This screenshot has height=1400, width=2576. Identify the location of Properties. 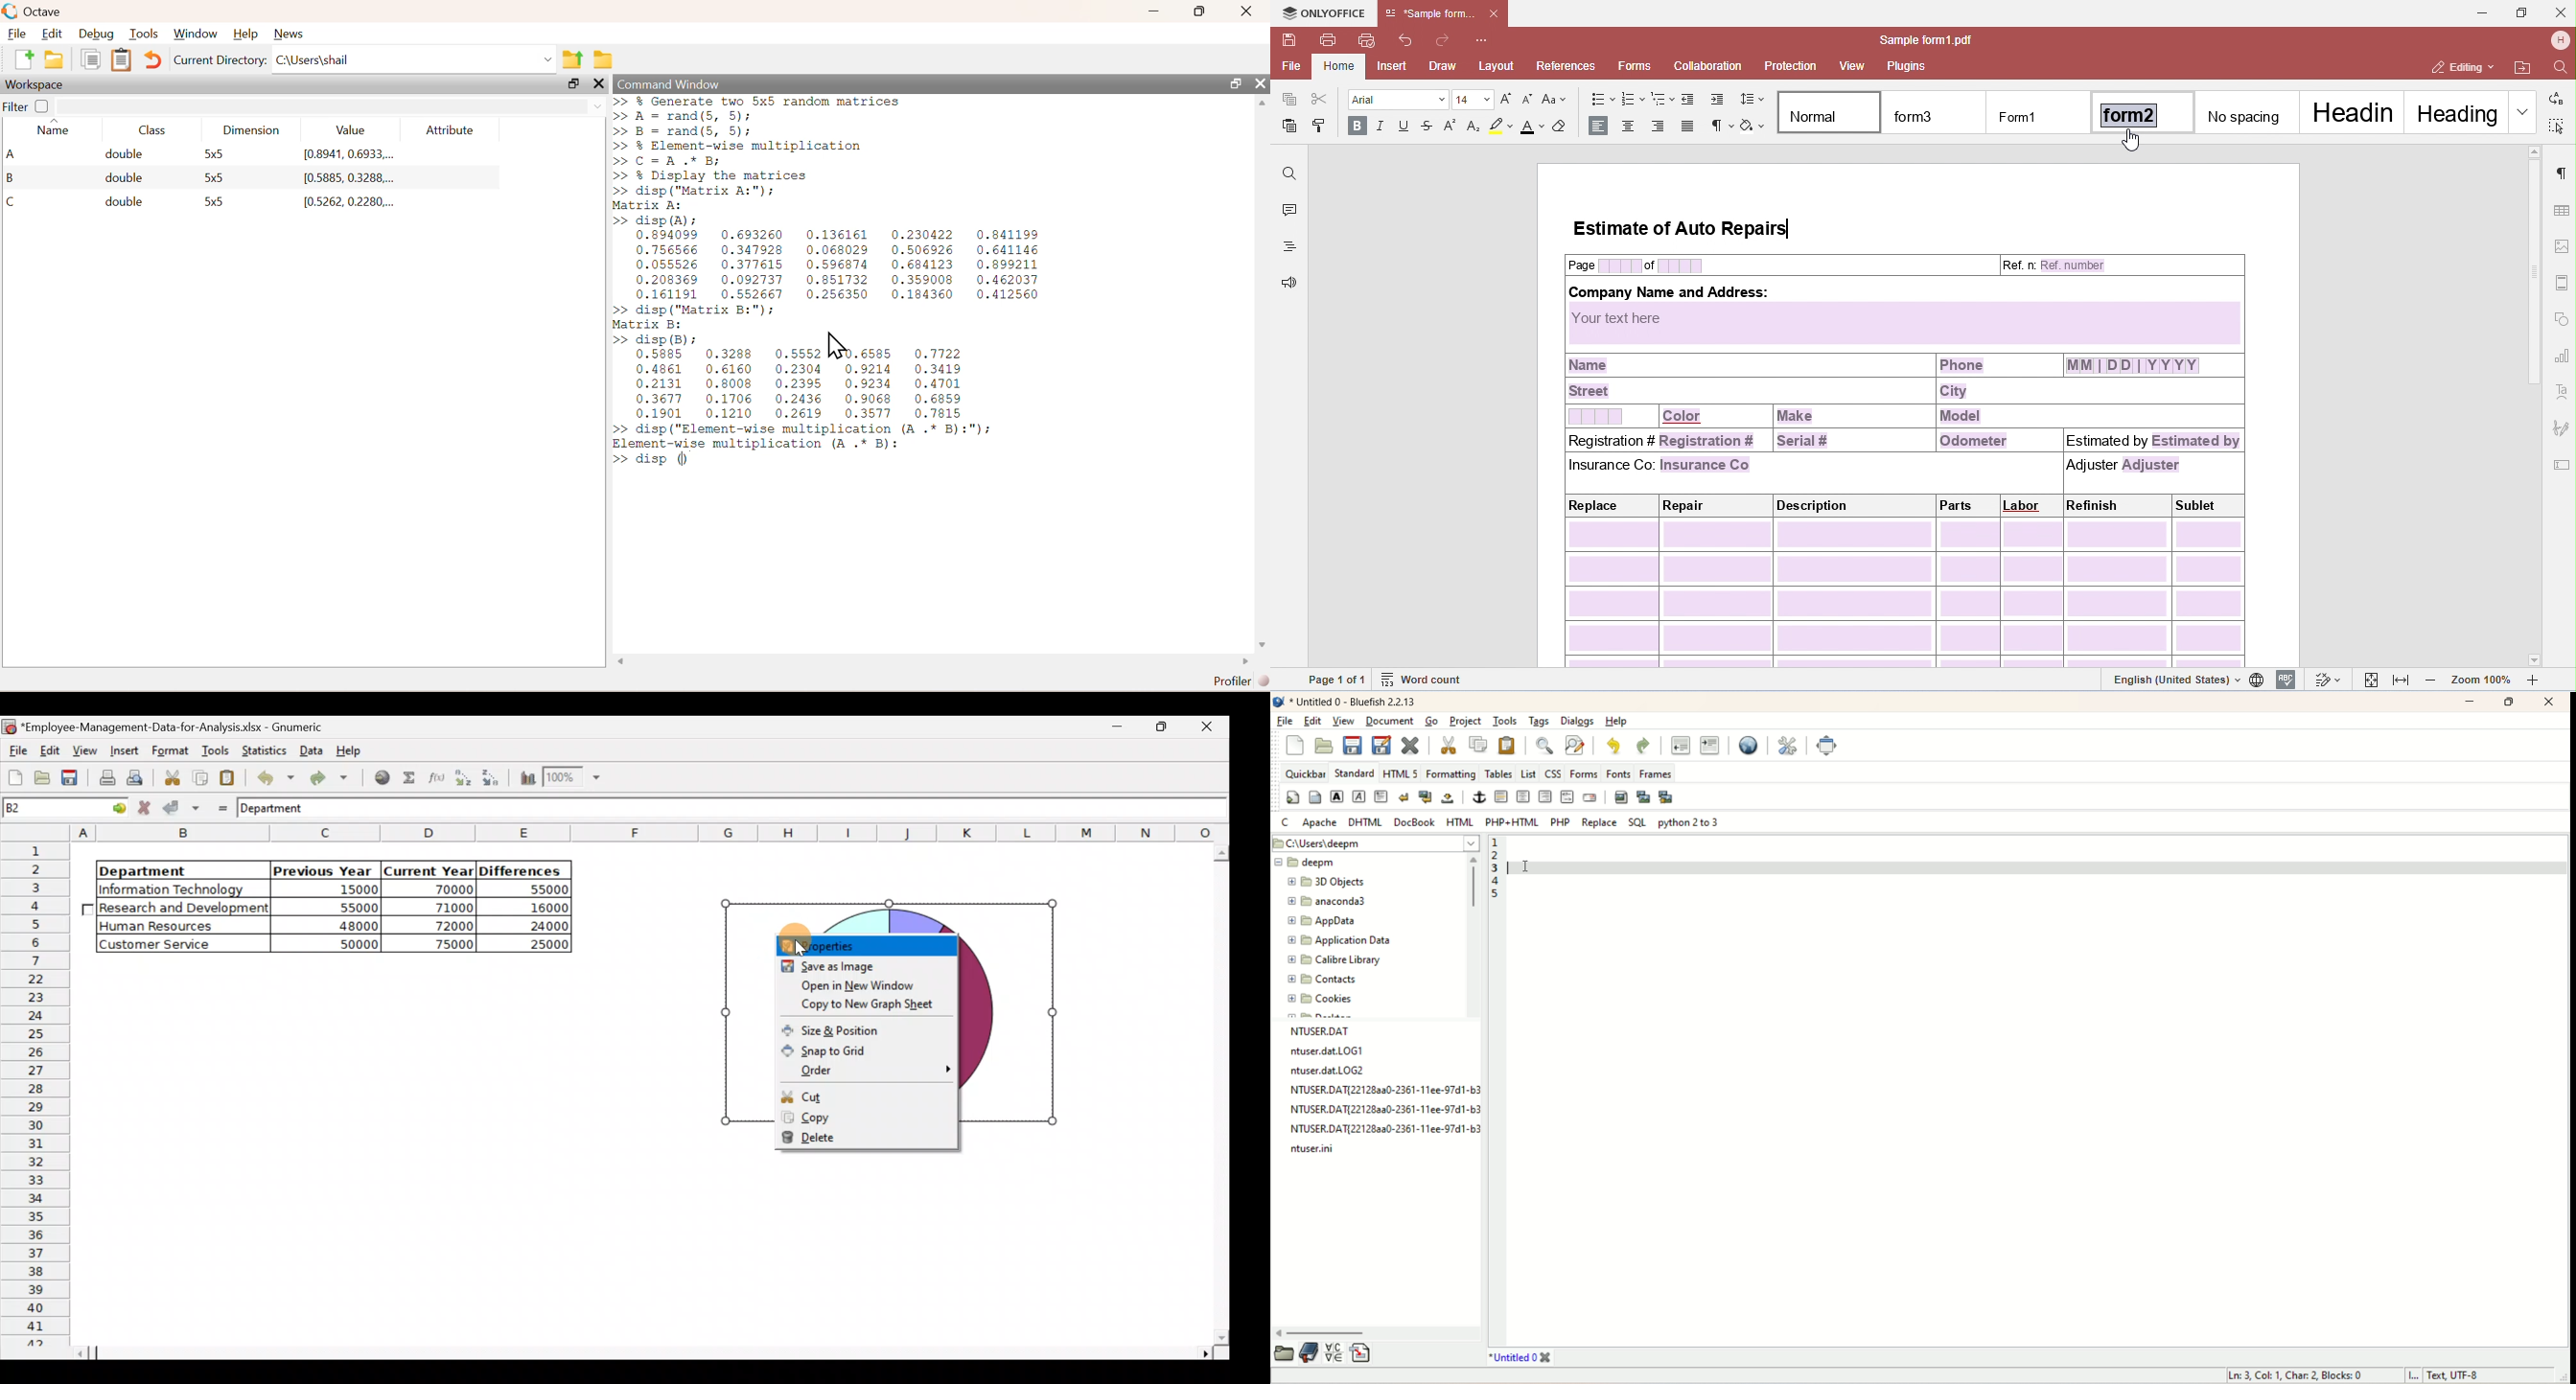
(864, 943).